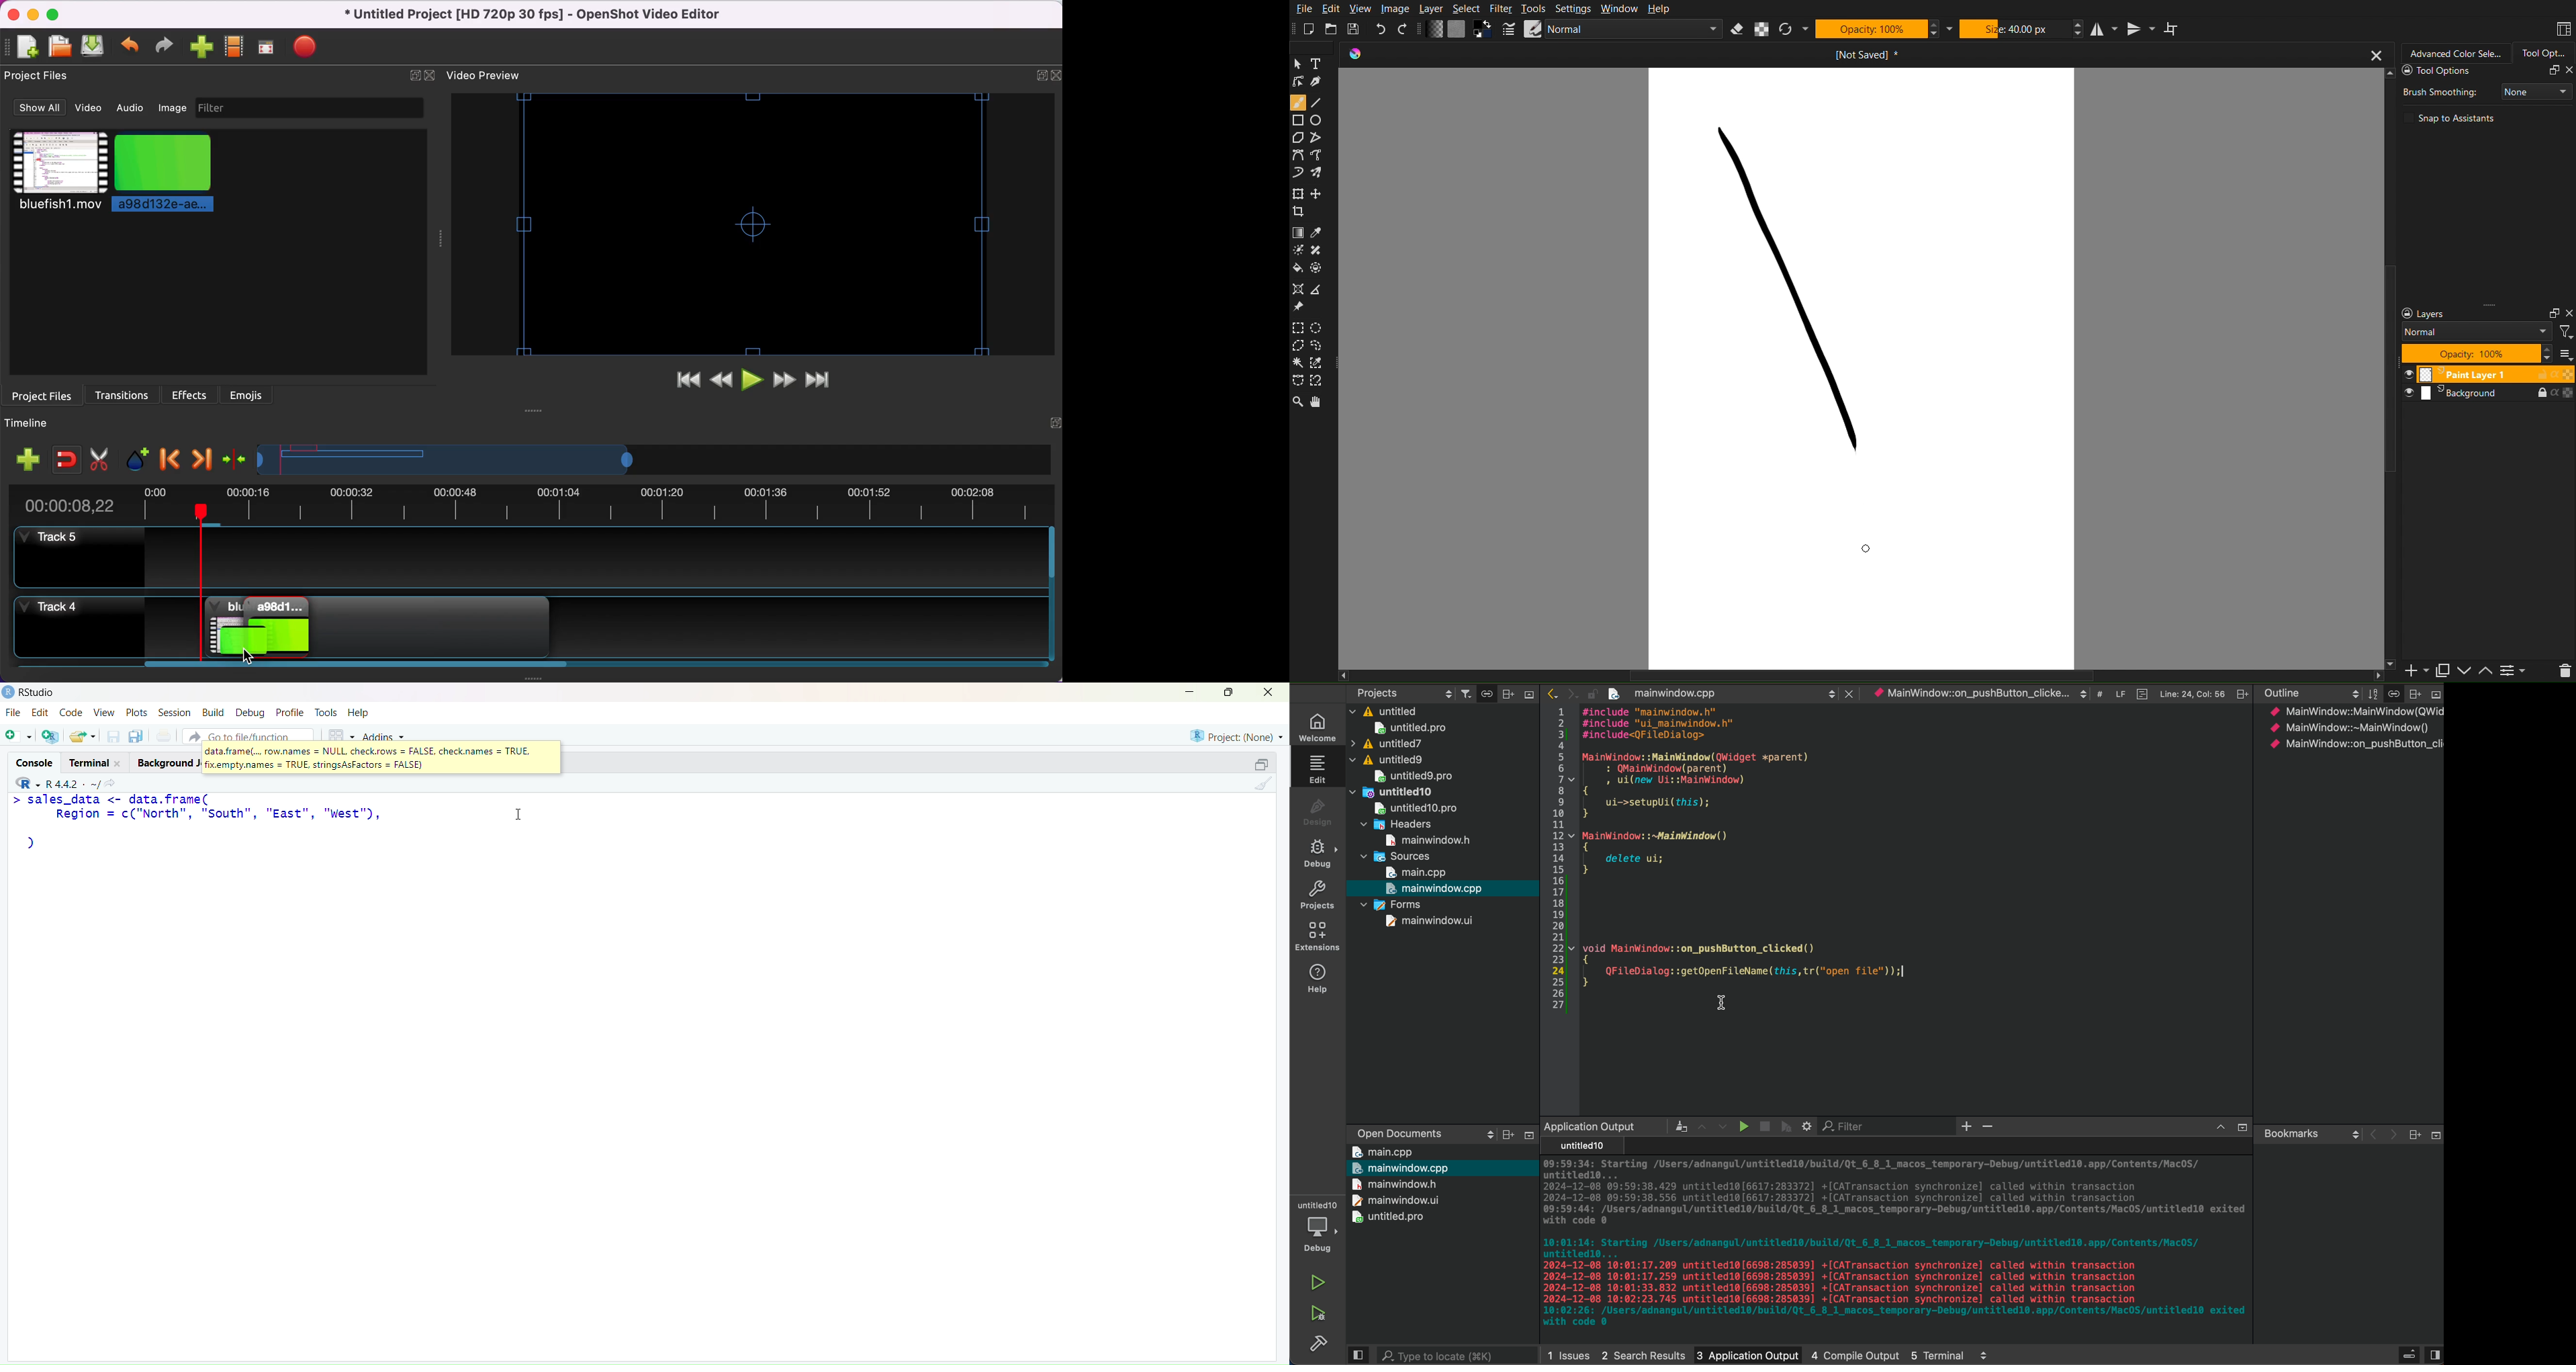 Image resolution: width=2576 pixels, height=1372 pixels. What do you see at coordinates (1504, 1135) in the screenshot?
I see `` at bounding box center [1504, 1135].